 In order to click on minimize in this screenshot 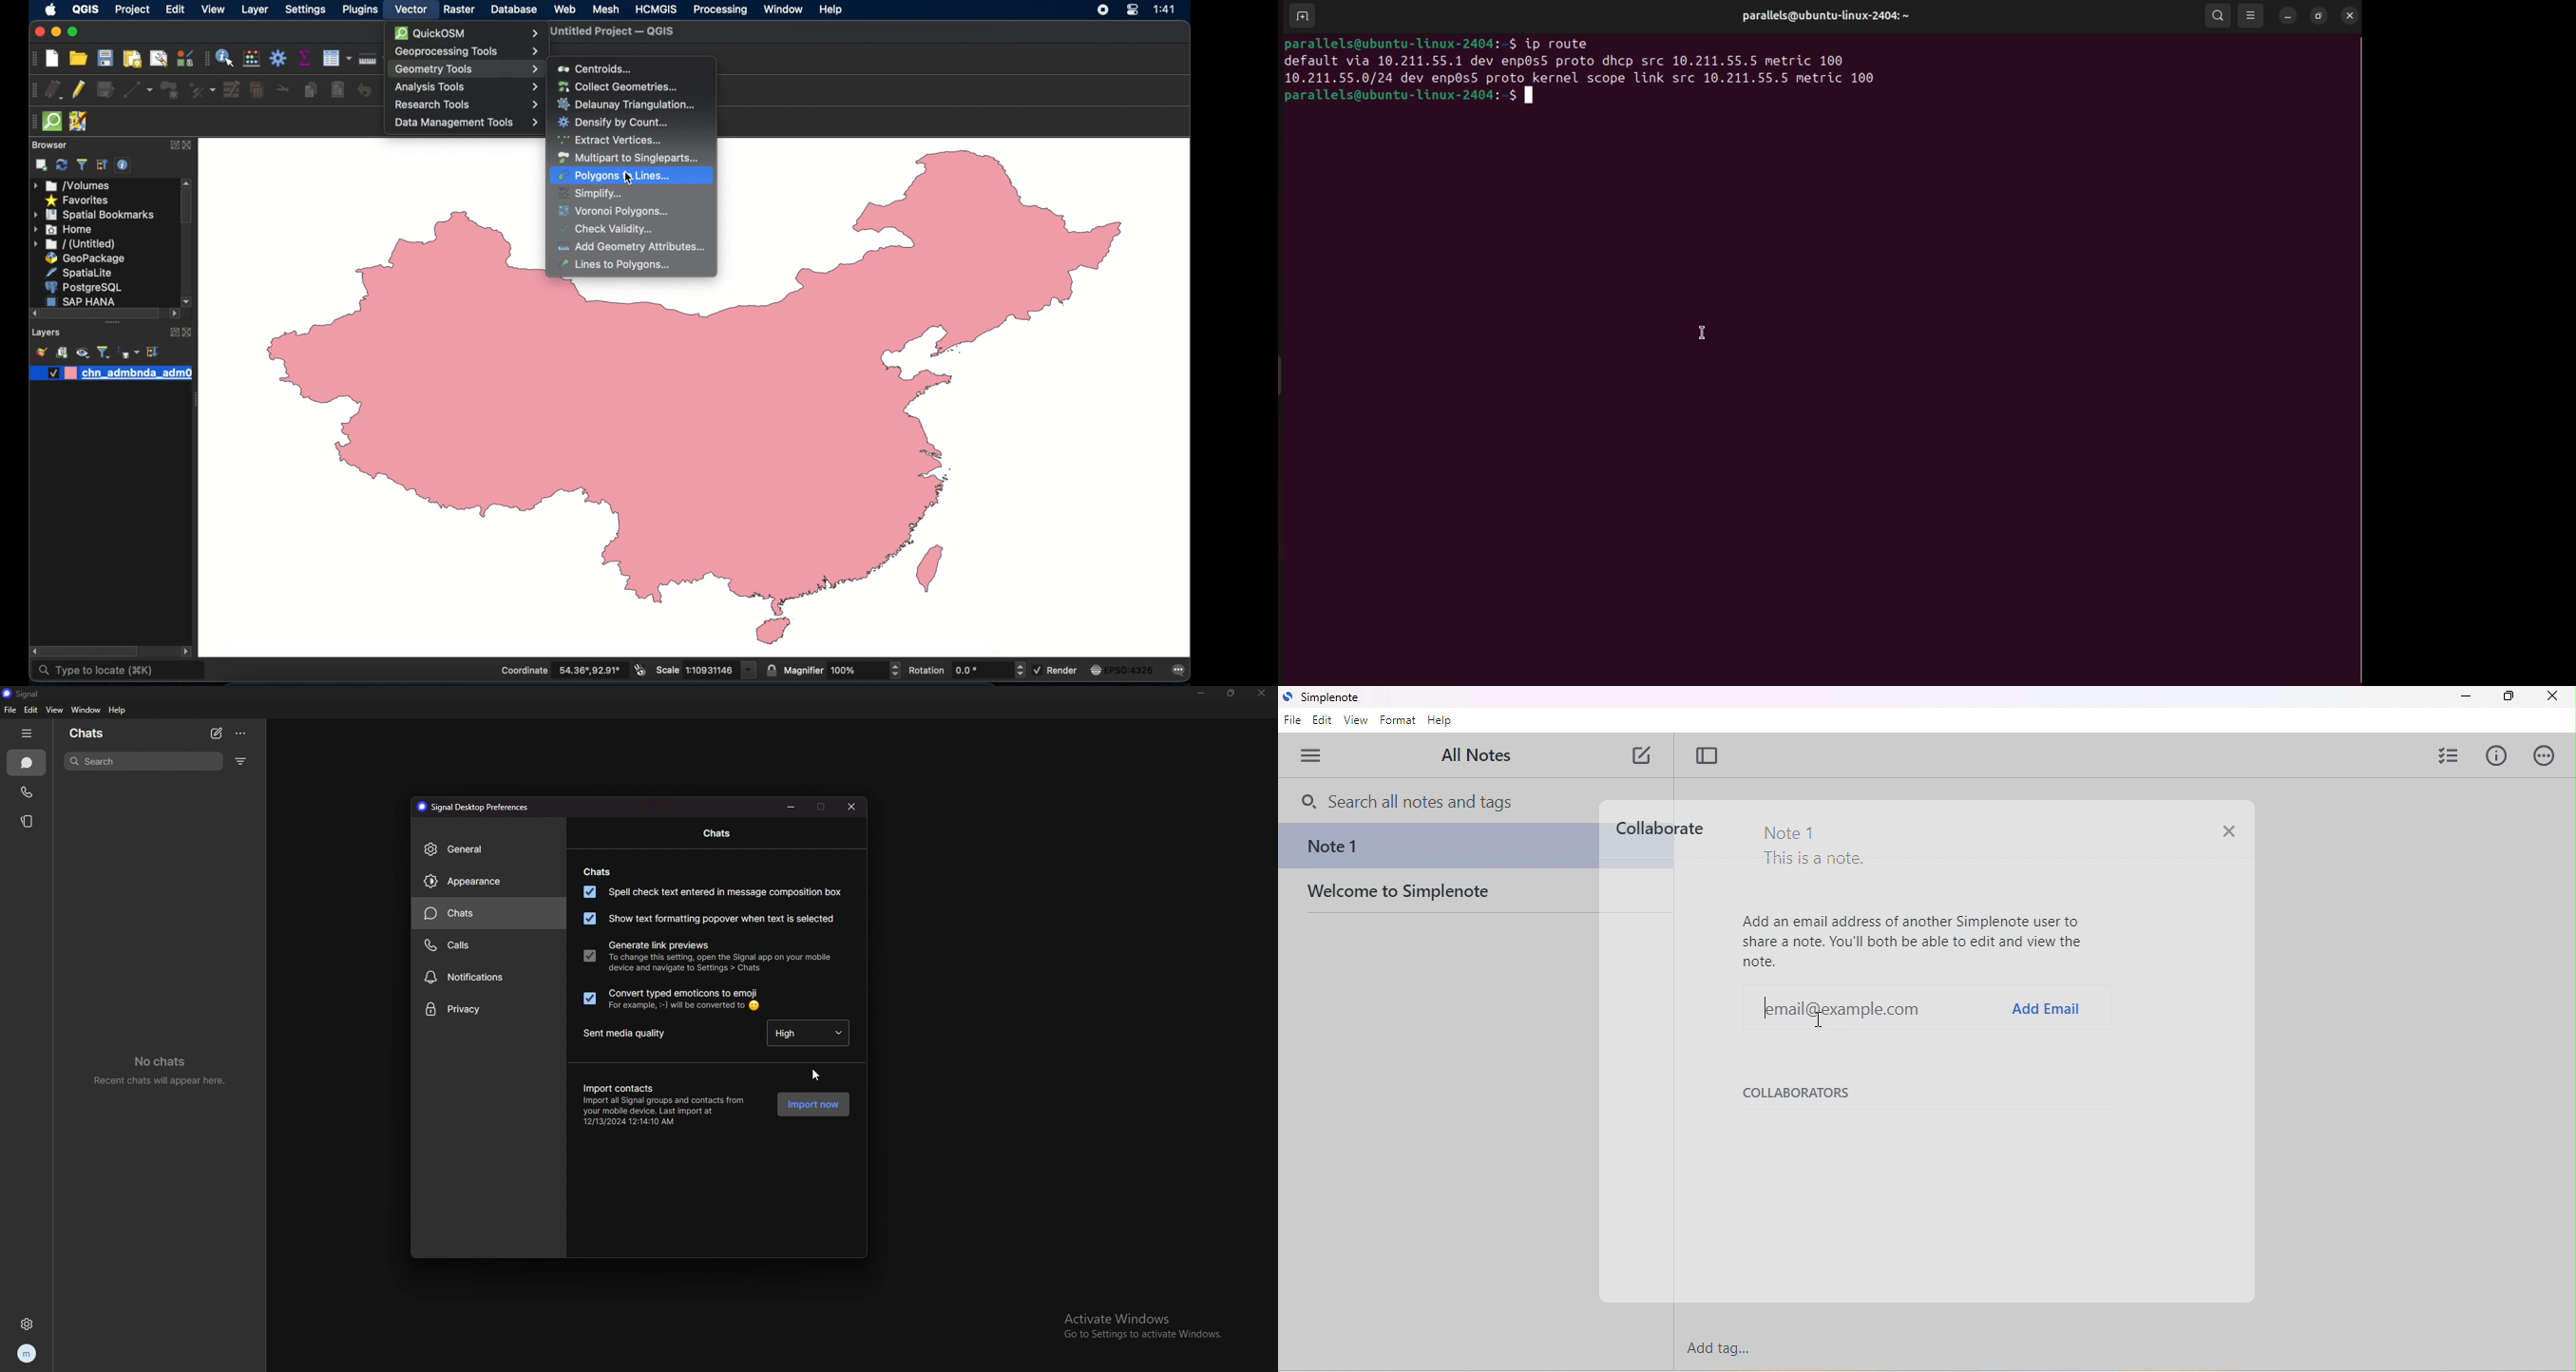, I will do `click(2465, 697)`.